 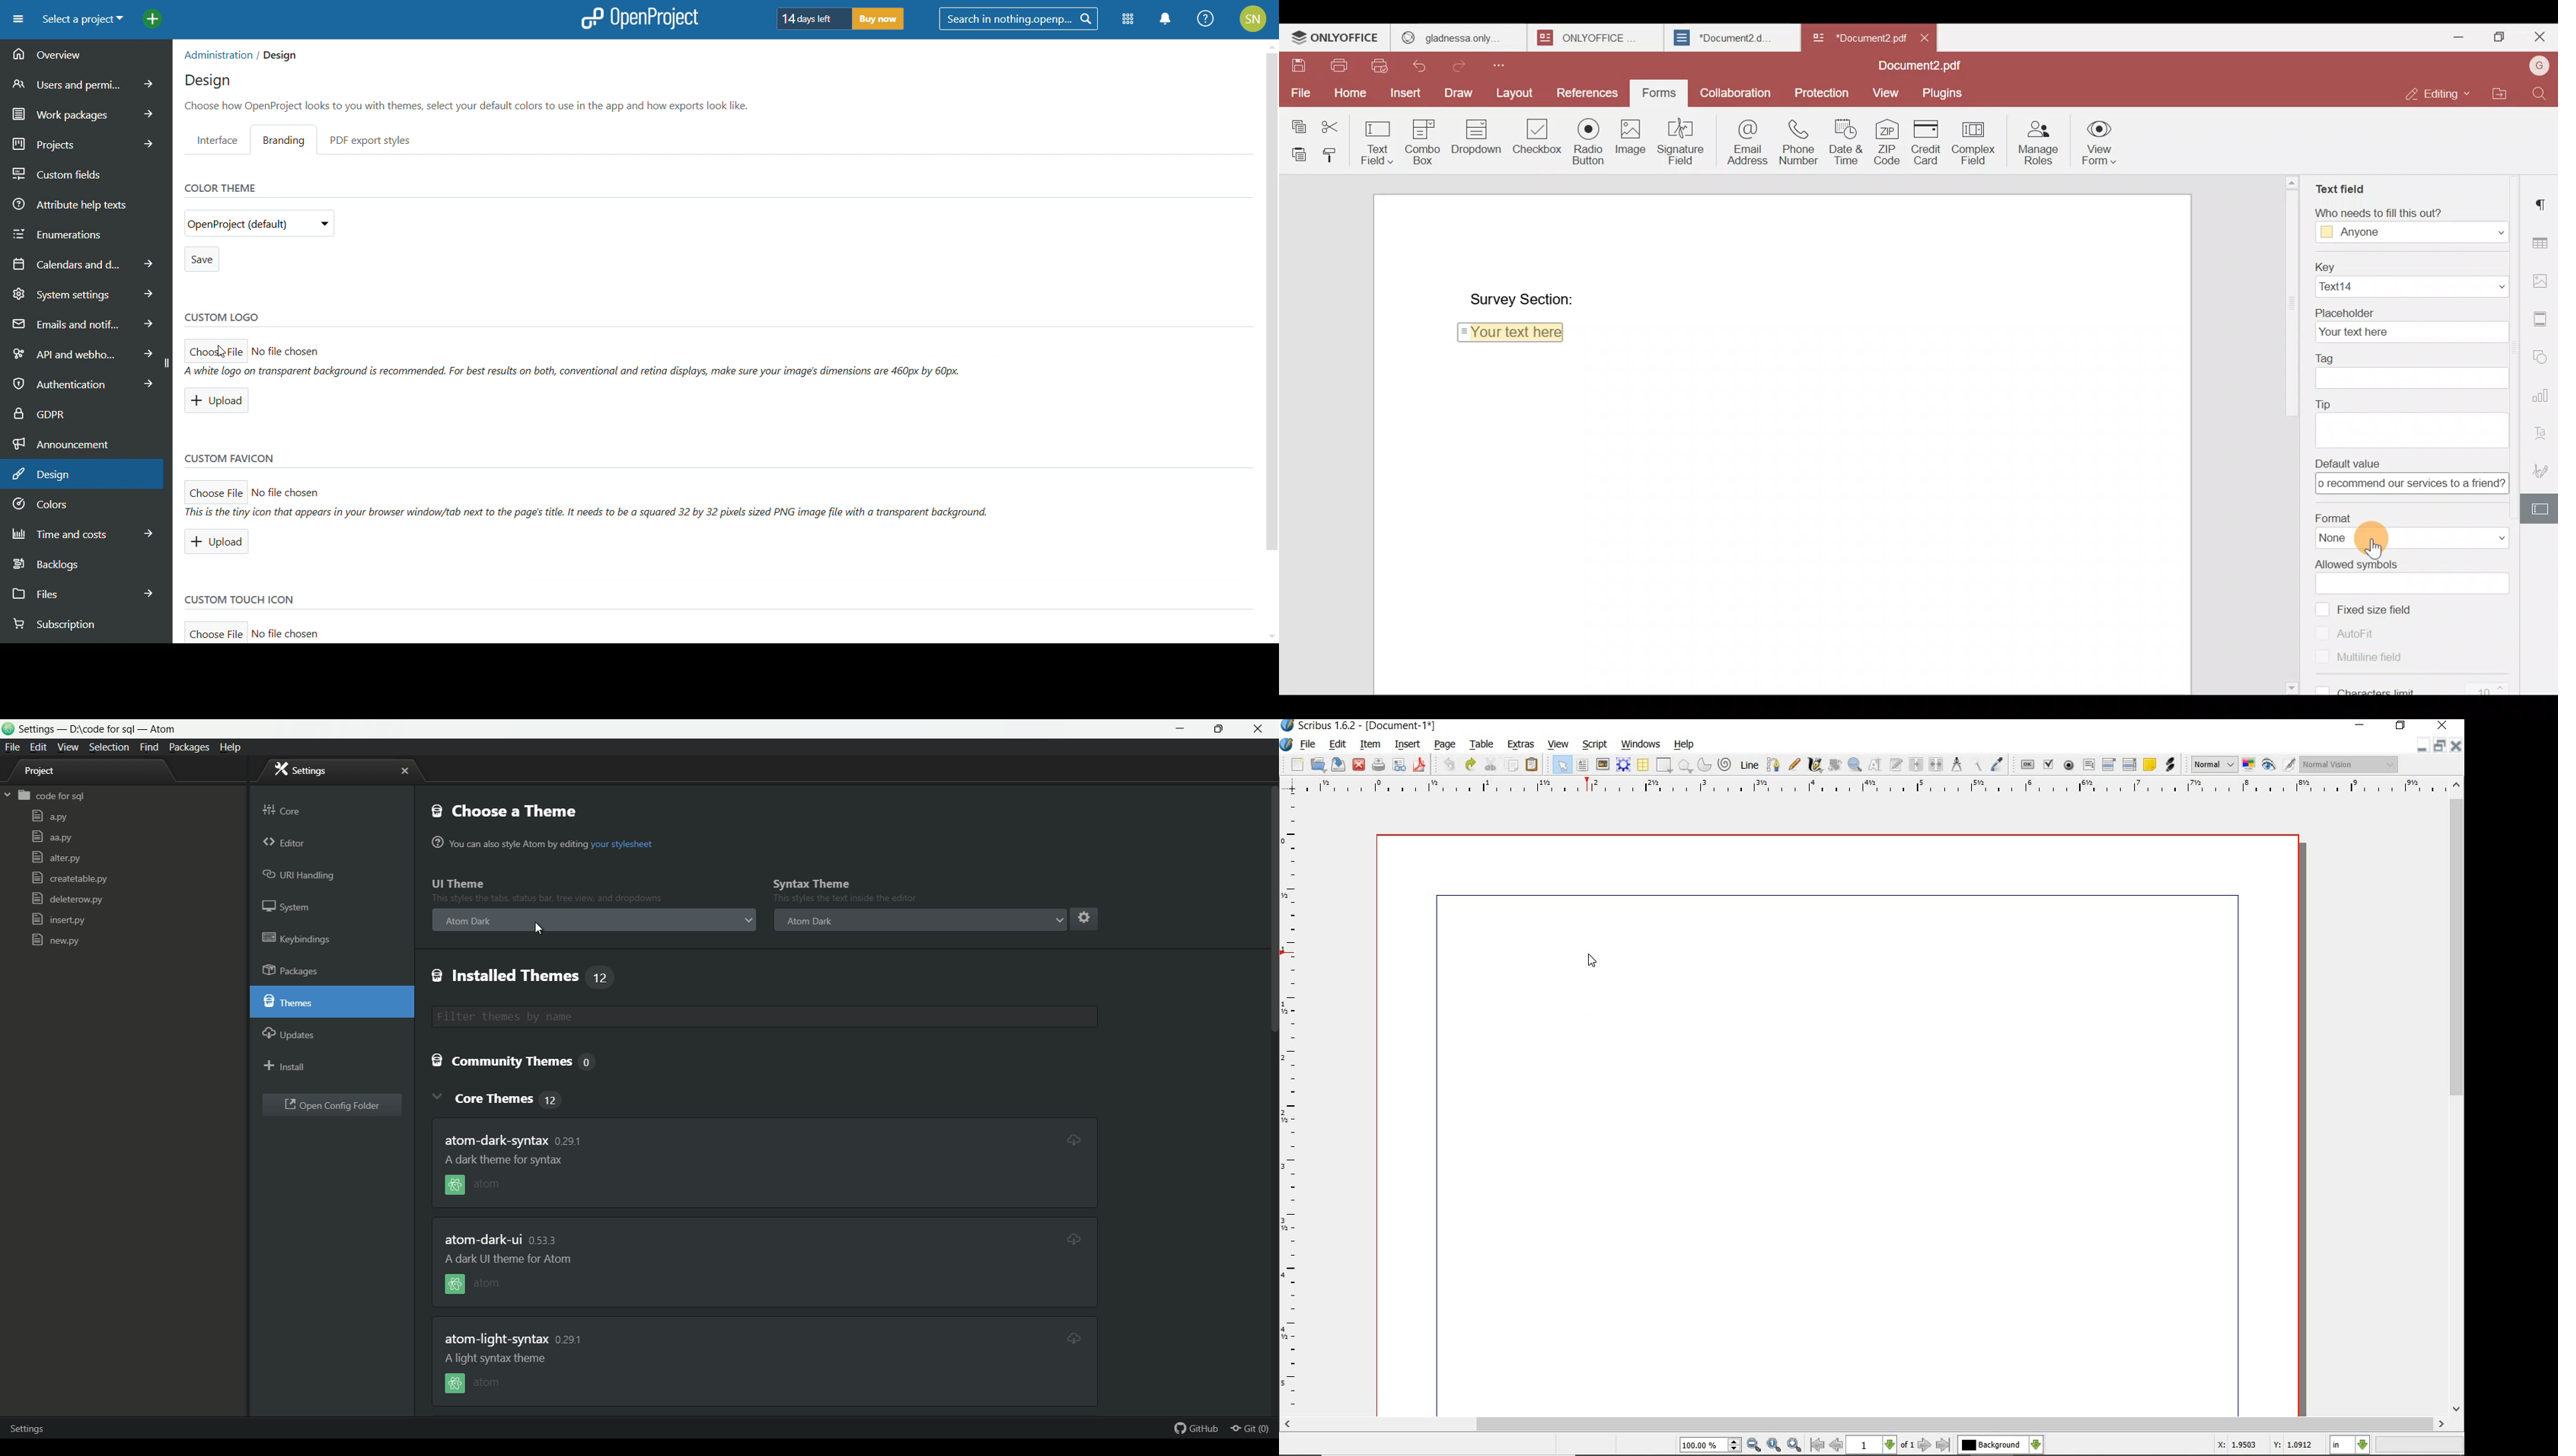 What do you see at coordinates (1978, 141) in the screenshot?
I see `Complex field` at bounding box center [1978, 141].